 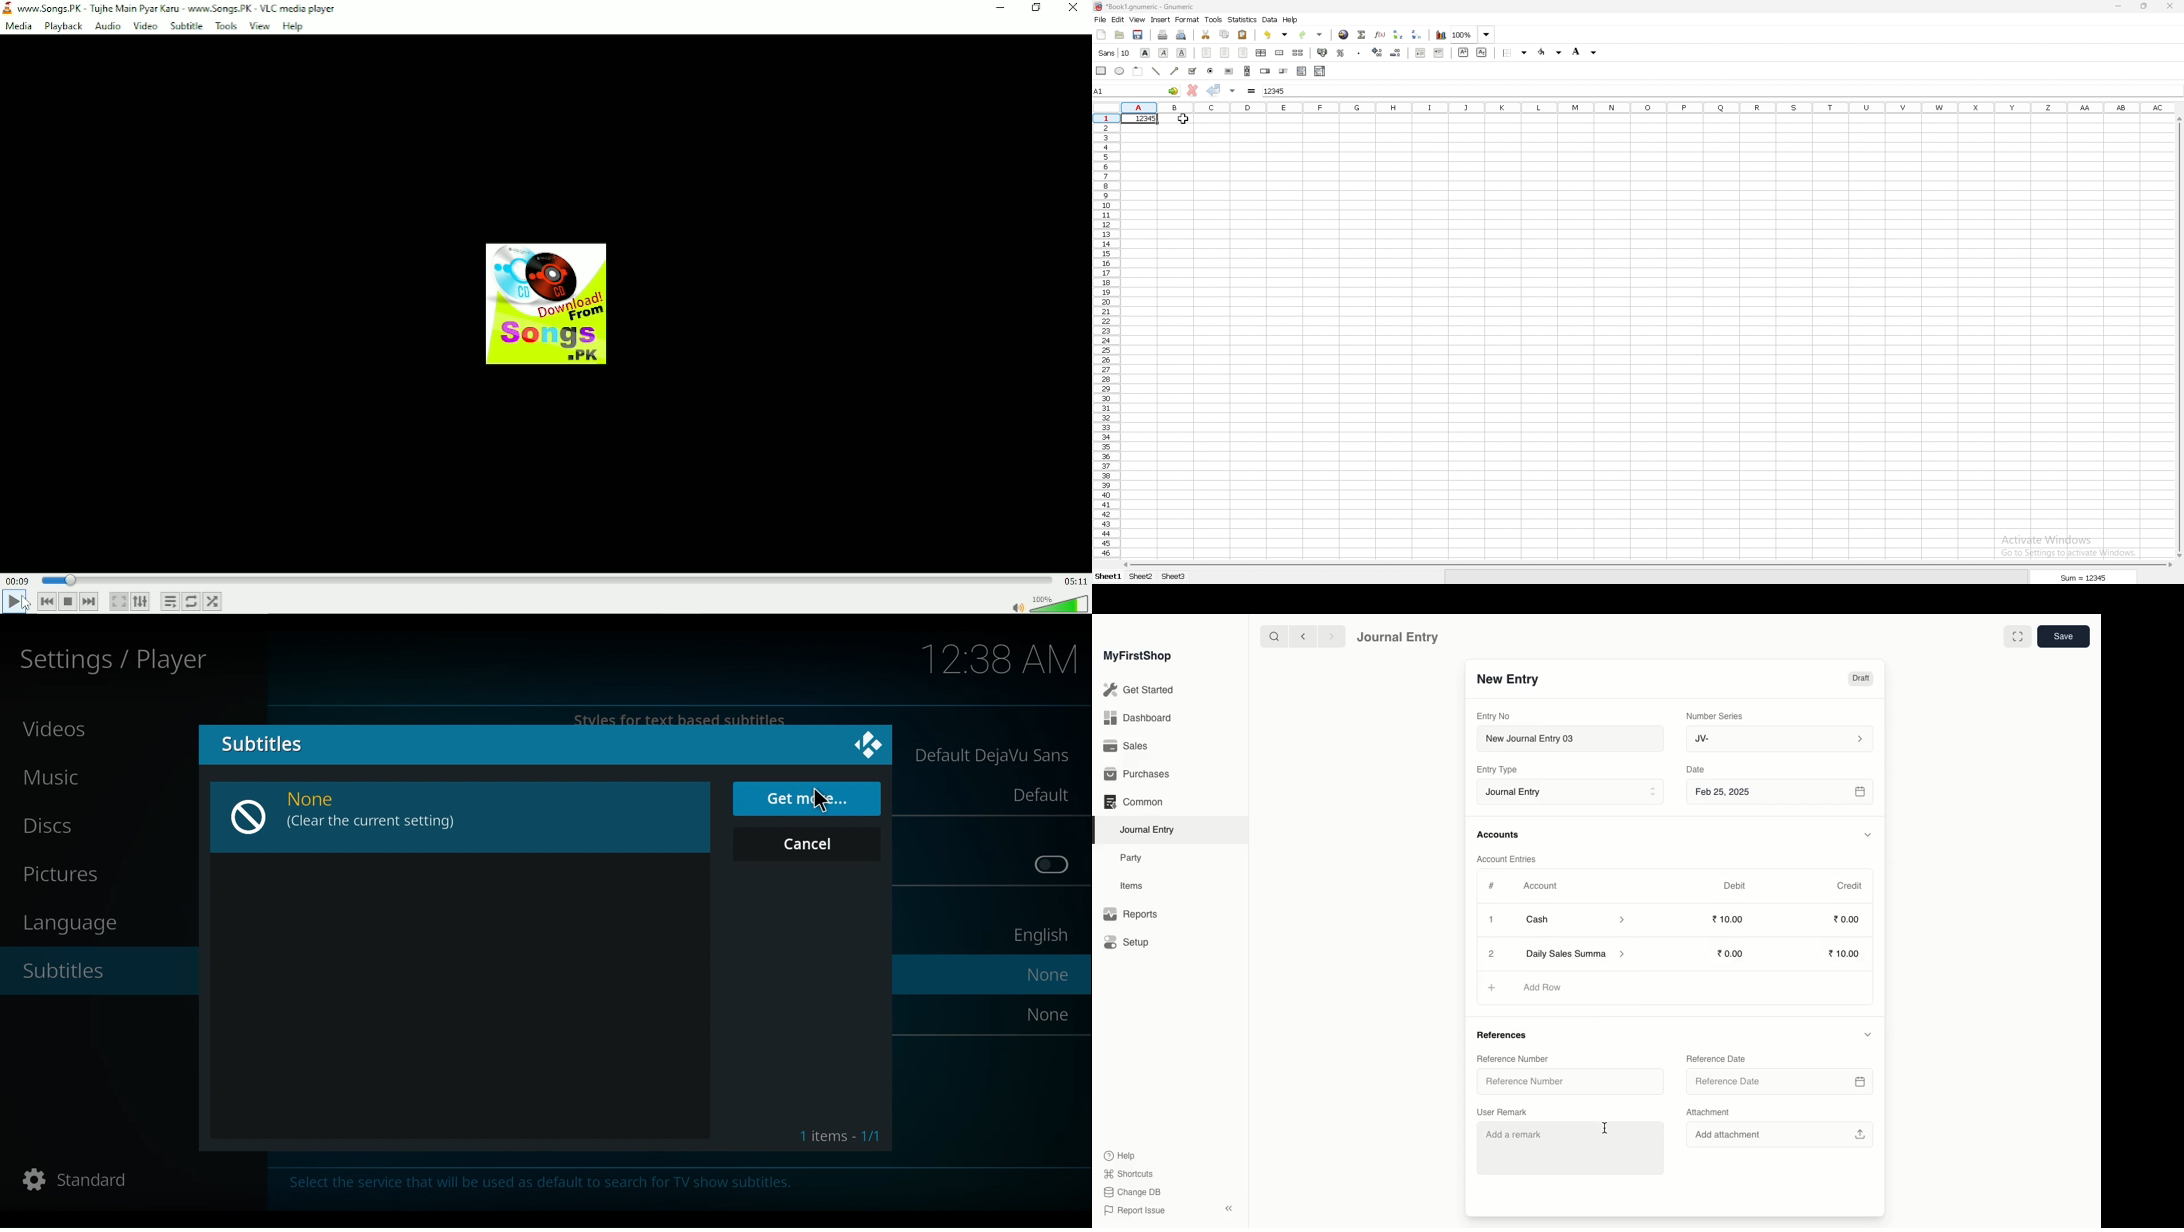 I want to click on accounting, so click(x=1322, y=53).